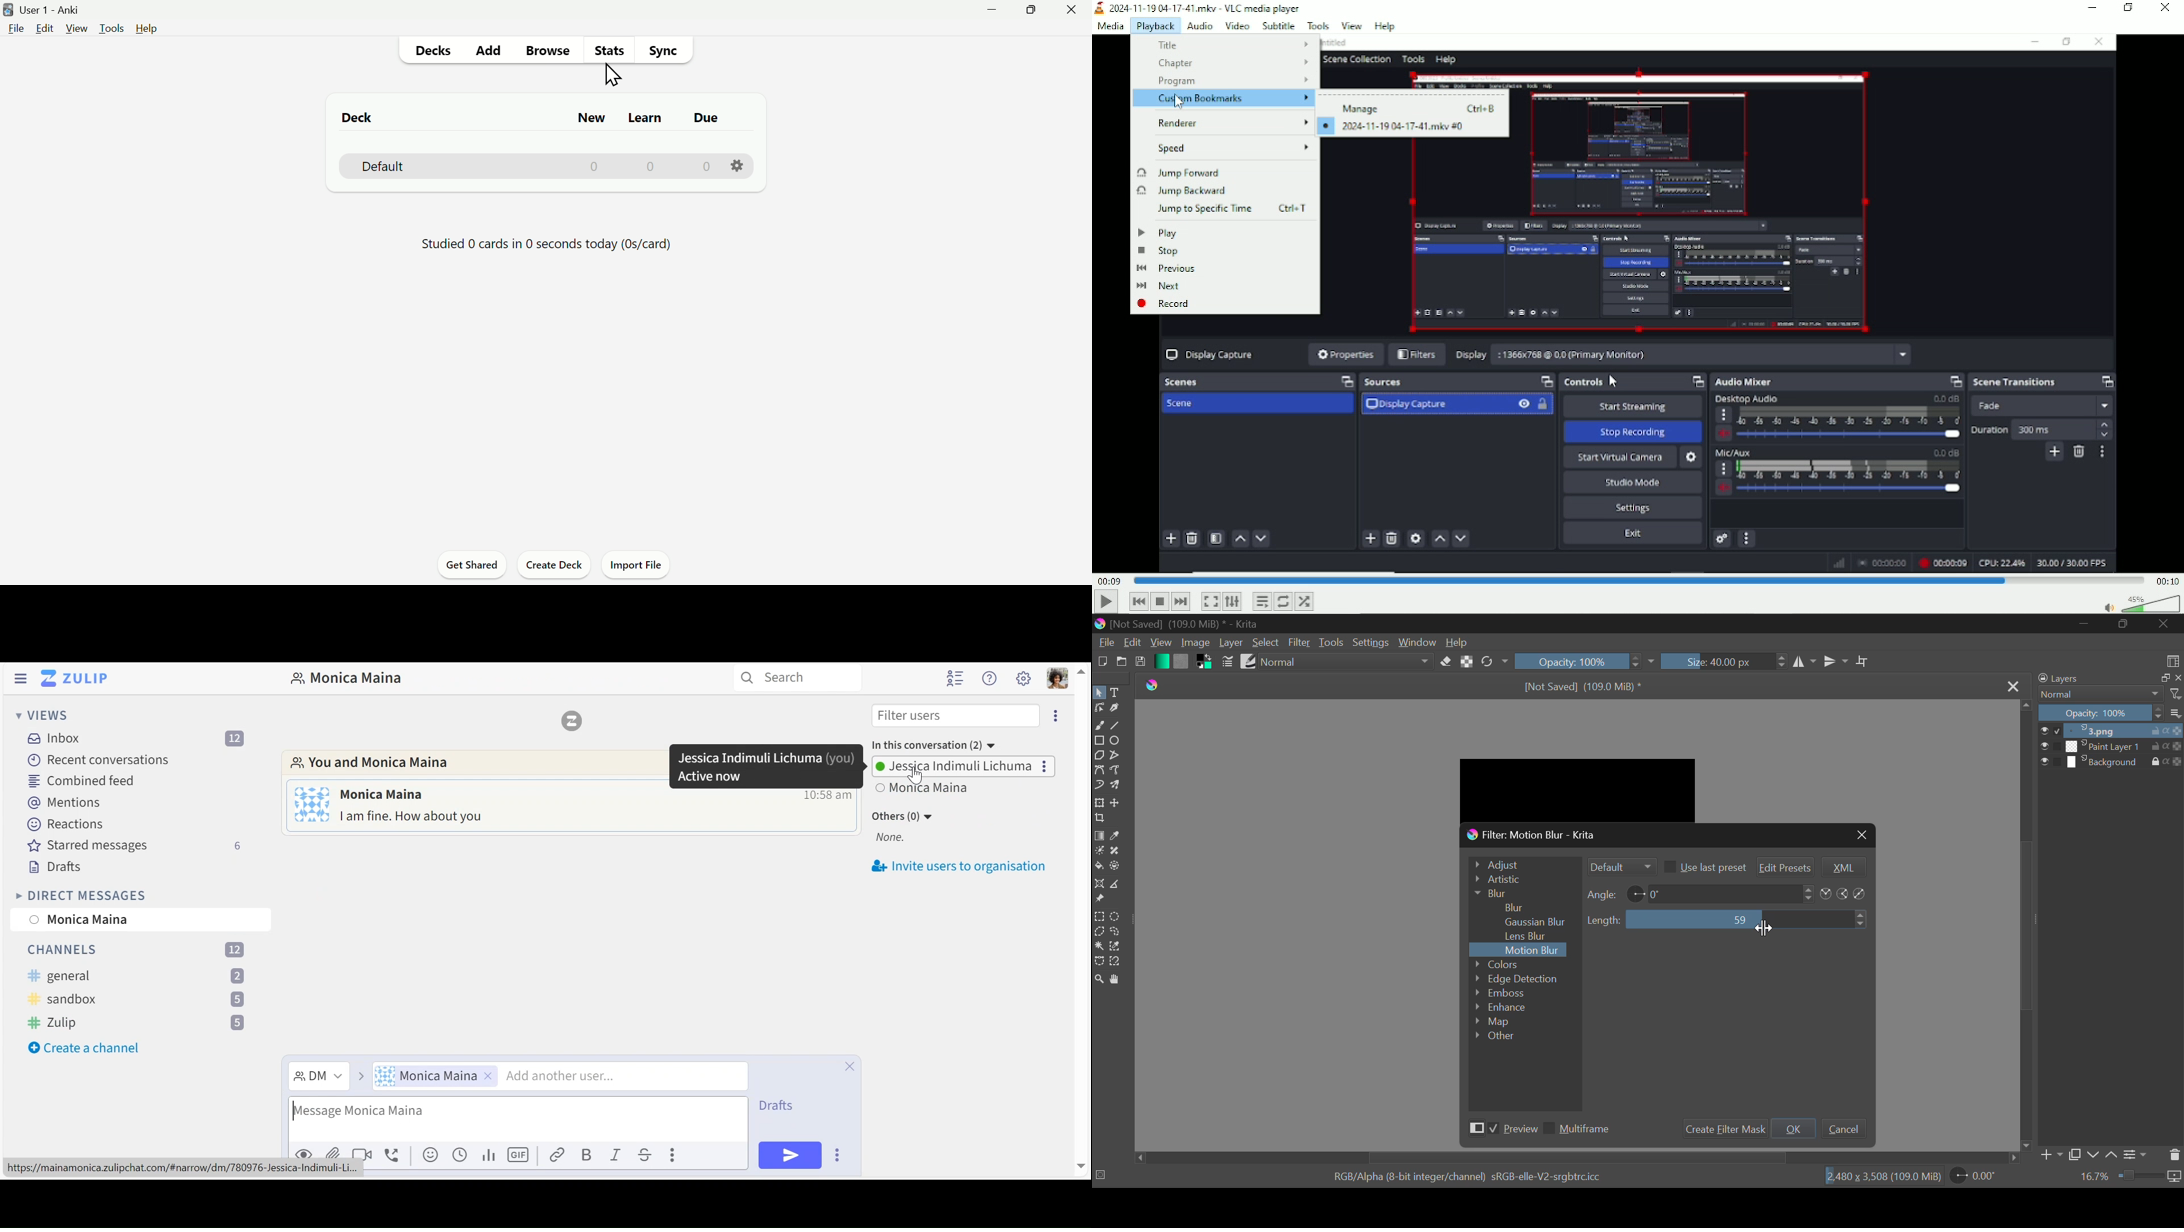  Describe the element at coordinates (1224, 98) in the screenshot. I see `Custom bookmarks` at that location.